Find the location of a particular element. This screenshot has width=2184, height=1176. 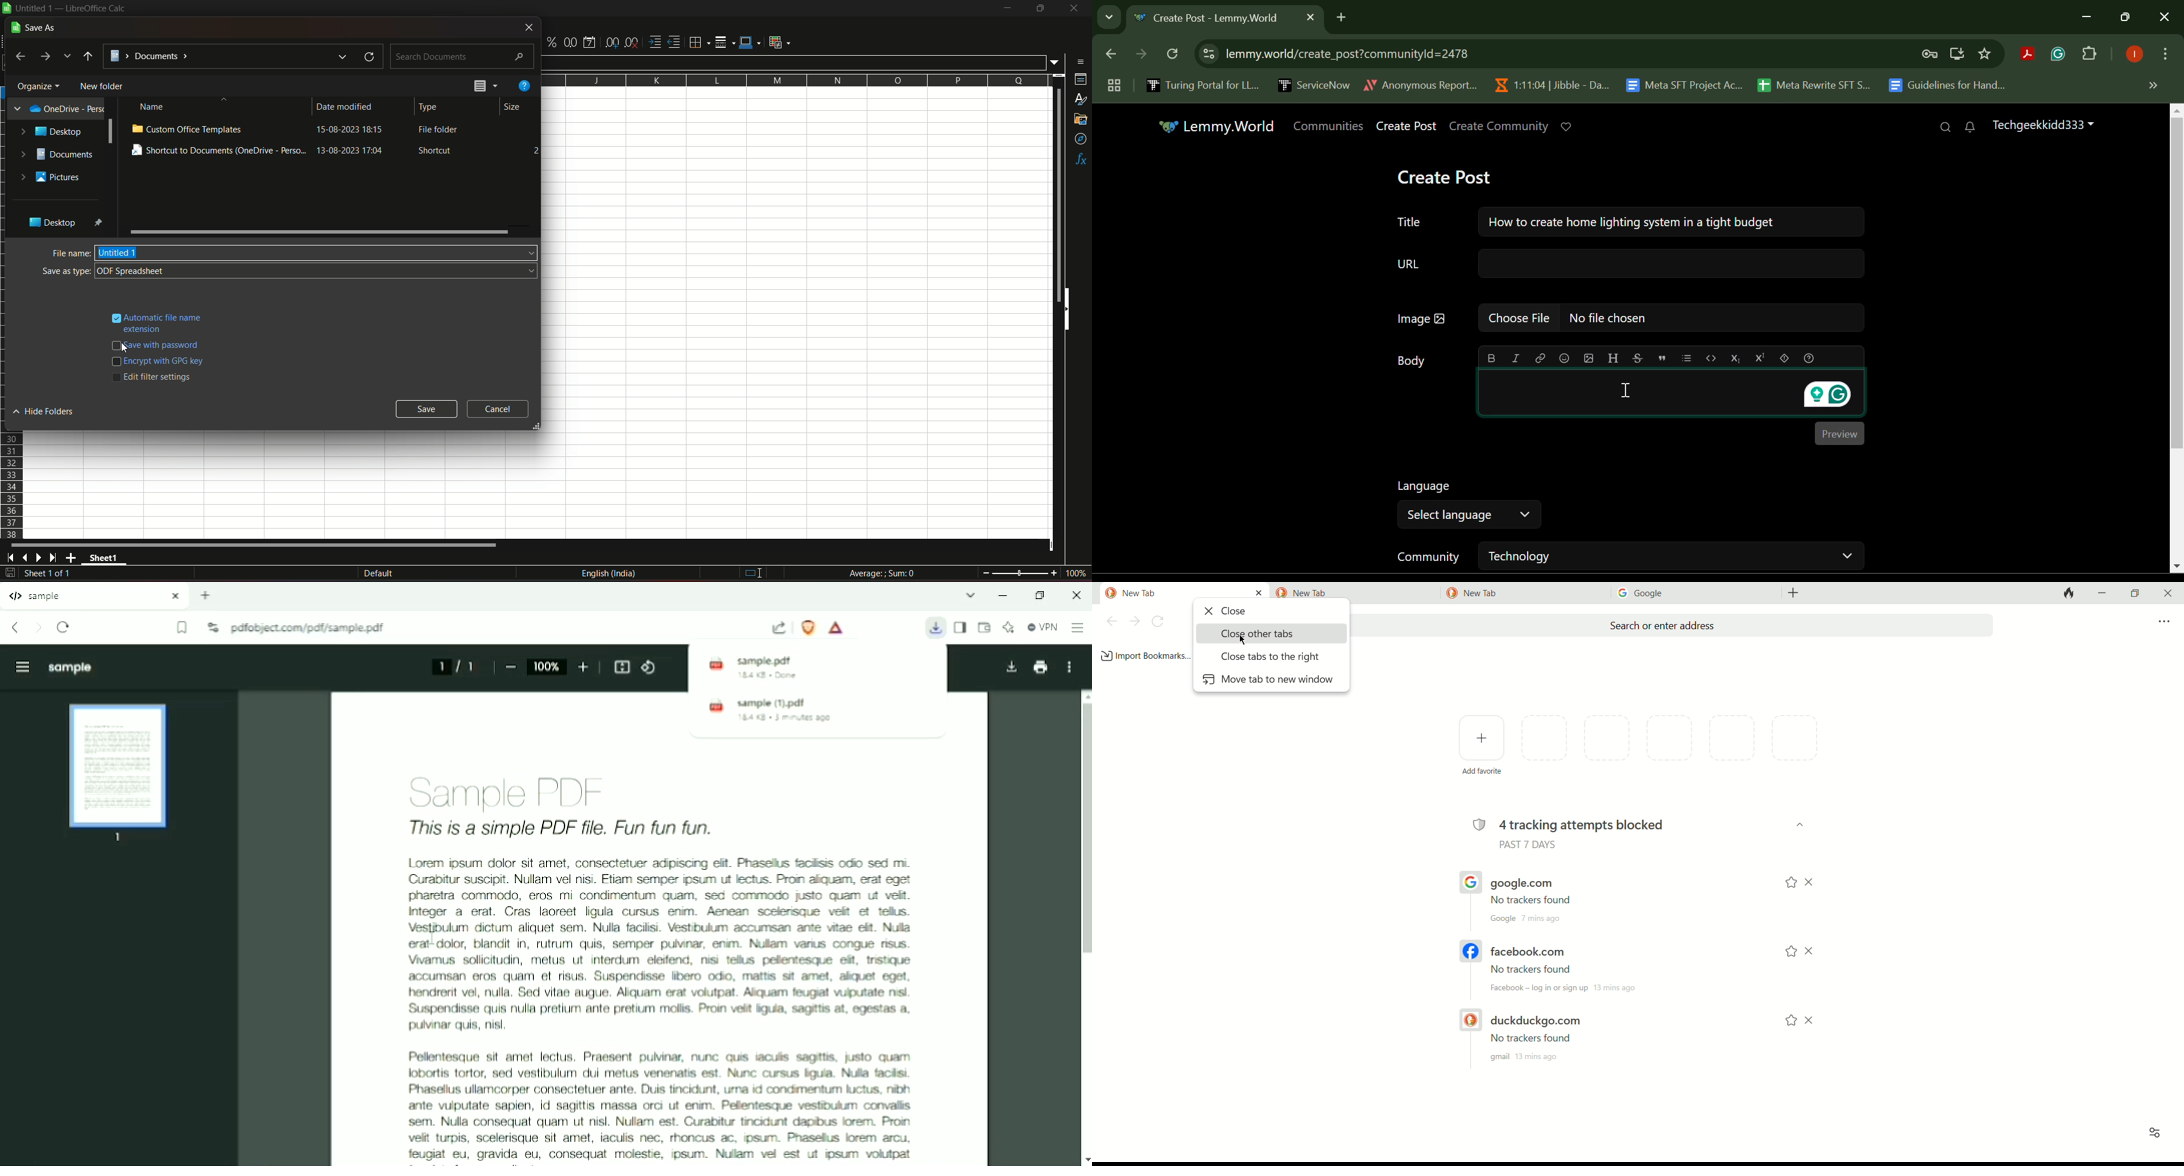

Group Tabs is located at coordinates (1114, 85).